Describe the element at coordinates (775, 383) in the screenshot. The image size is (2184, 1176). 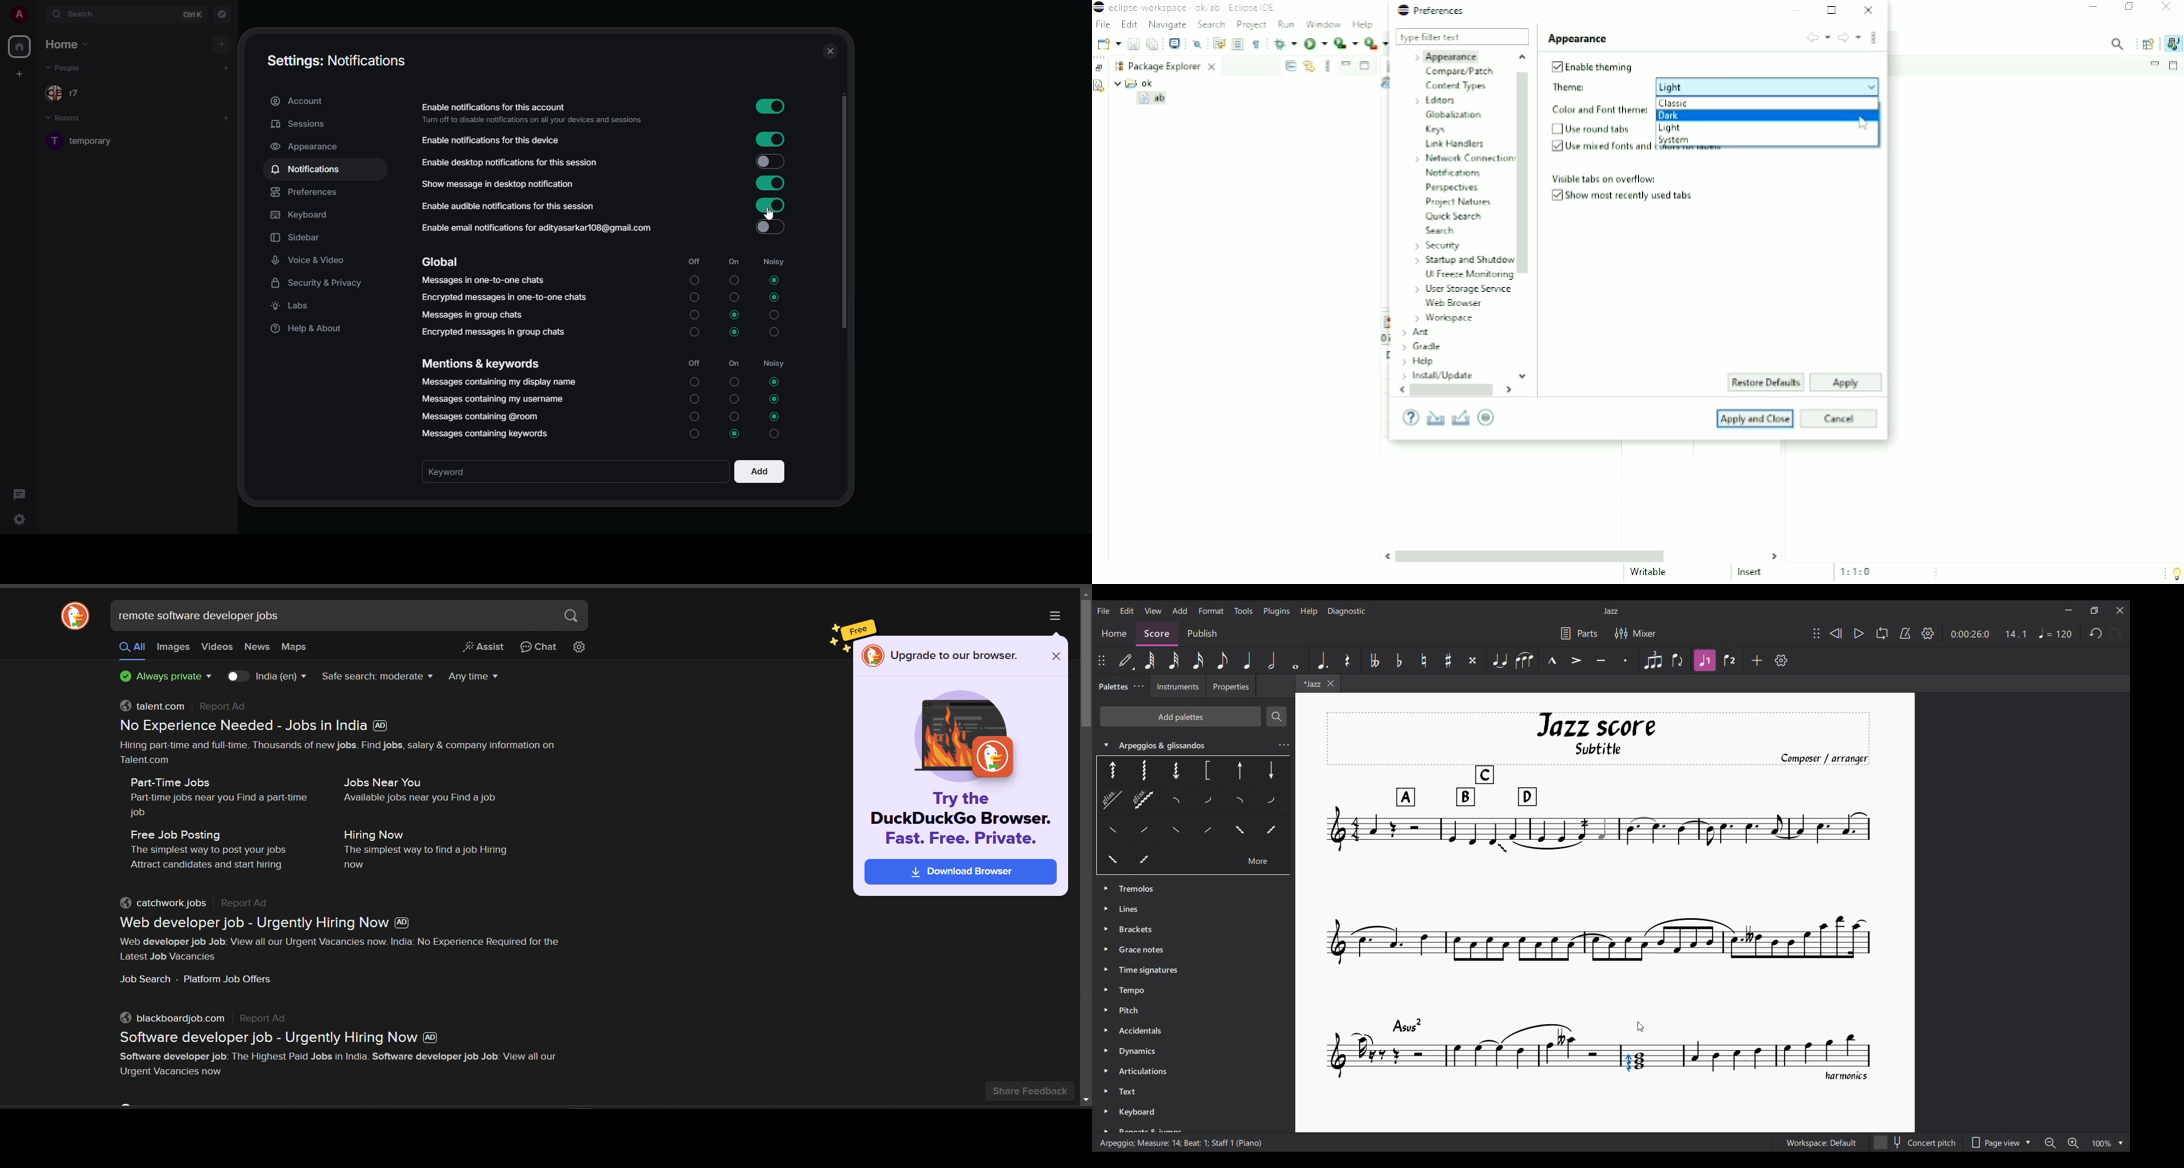
I see `selected` at that location.